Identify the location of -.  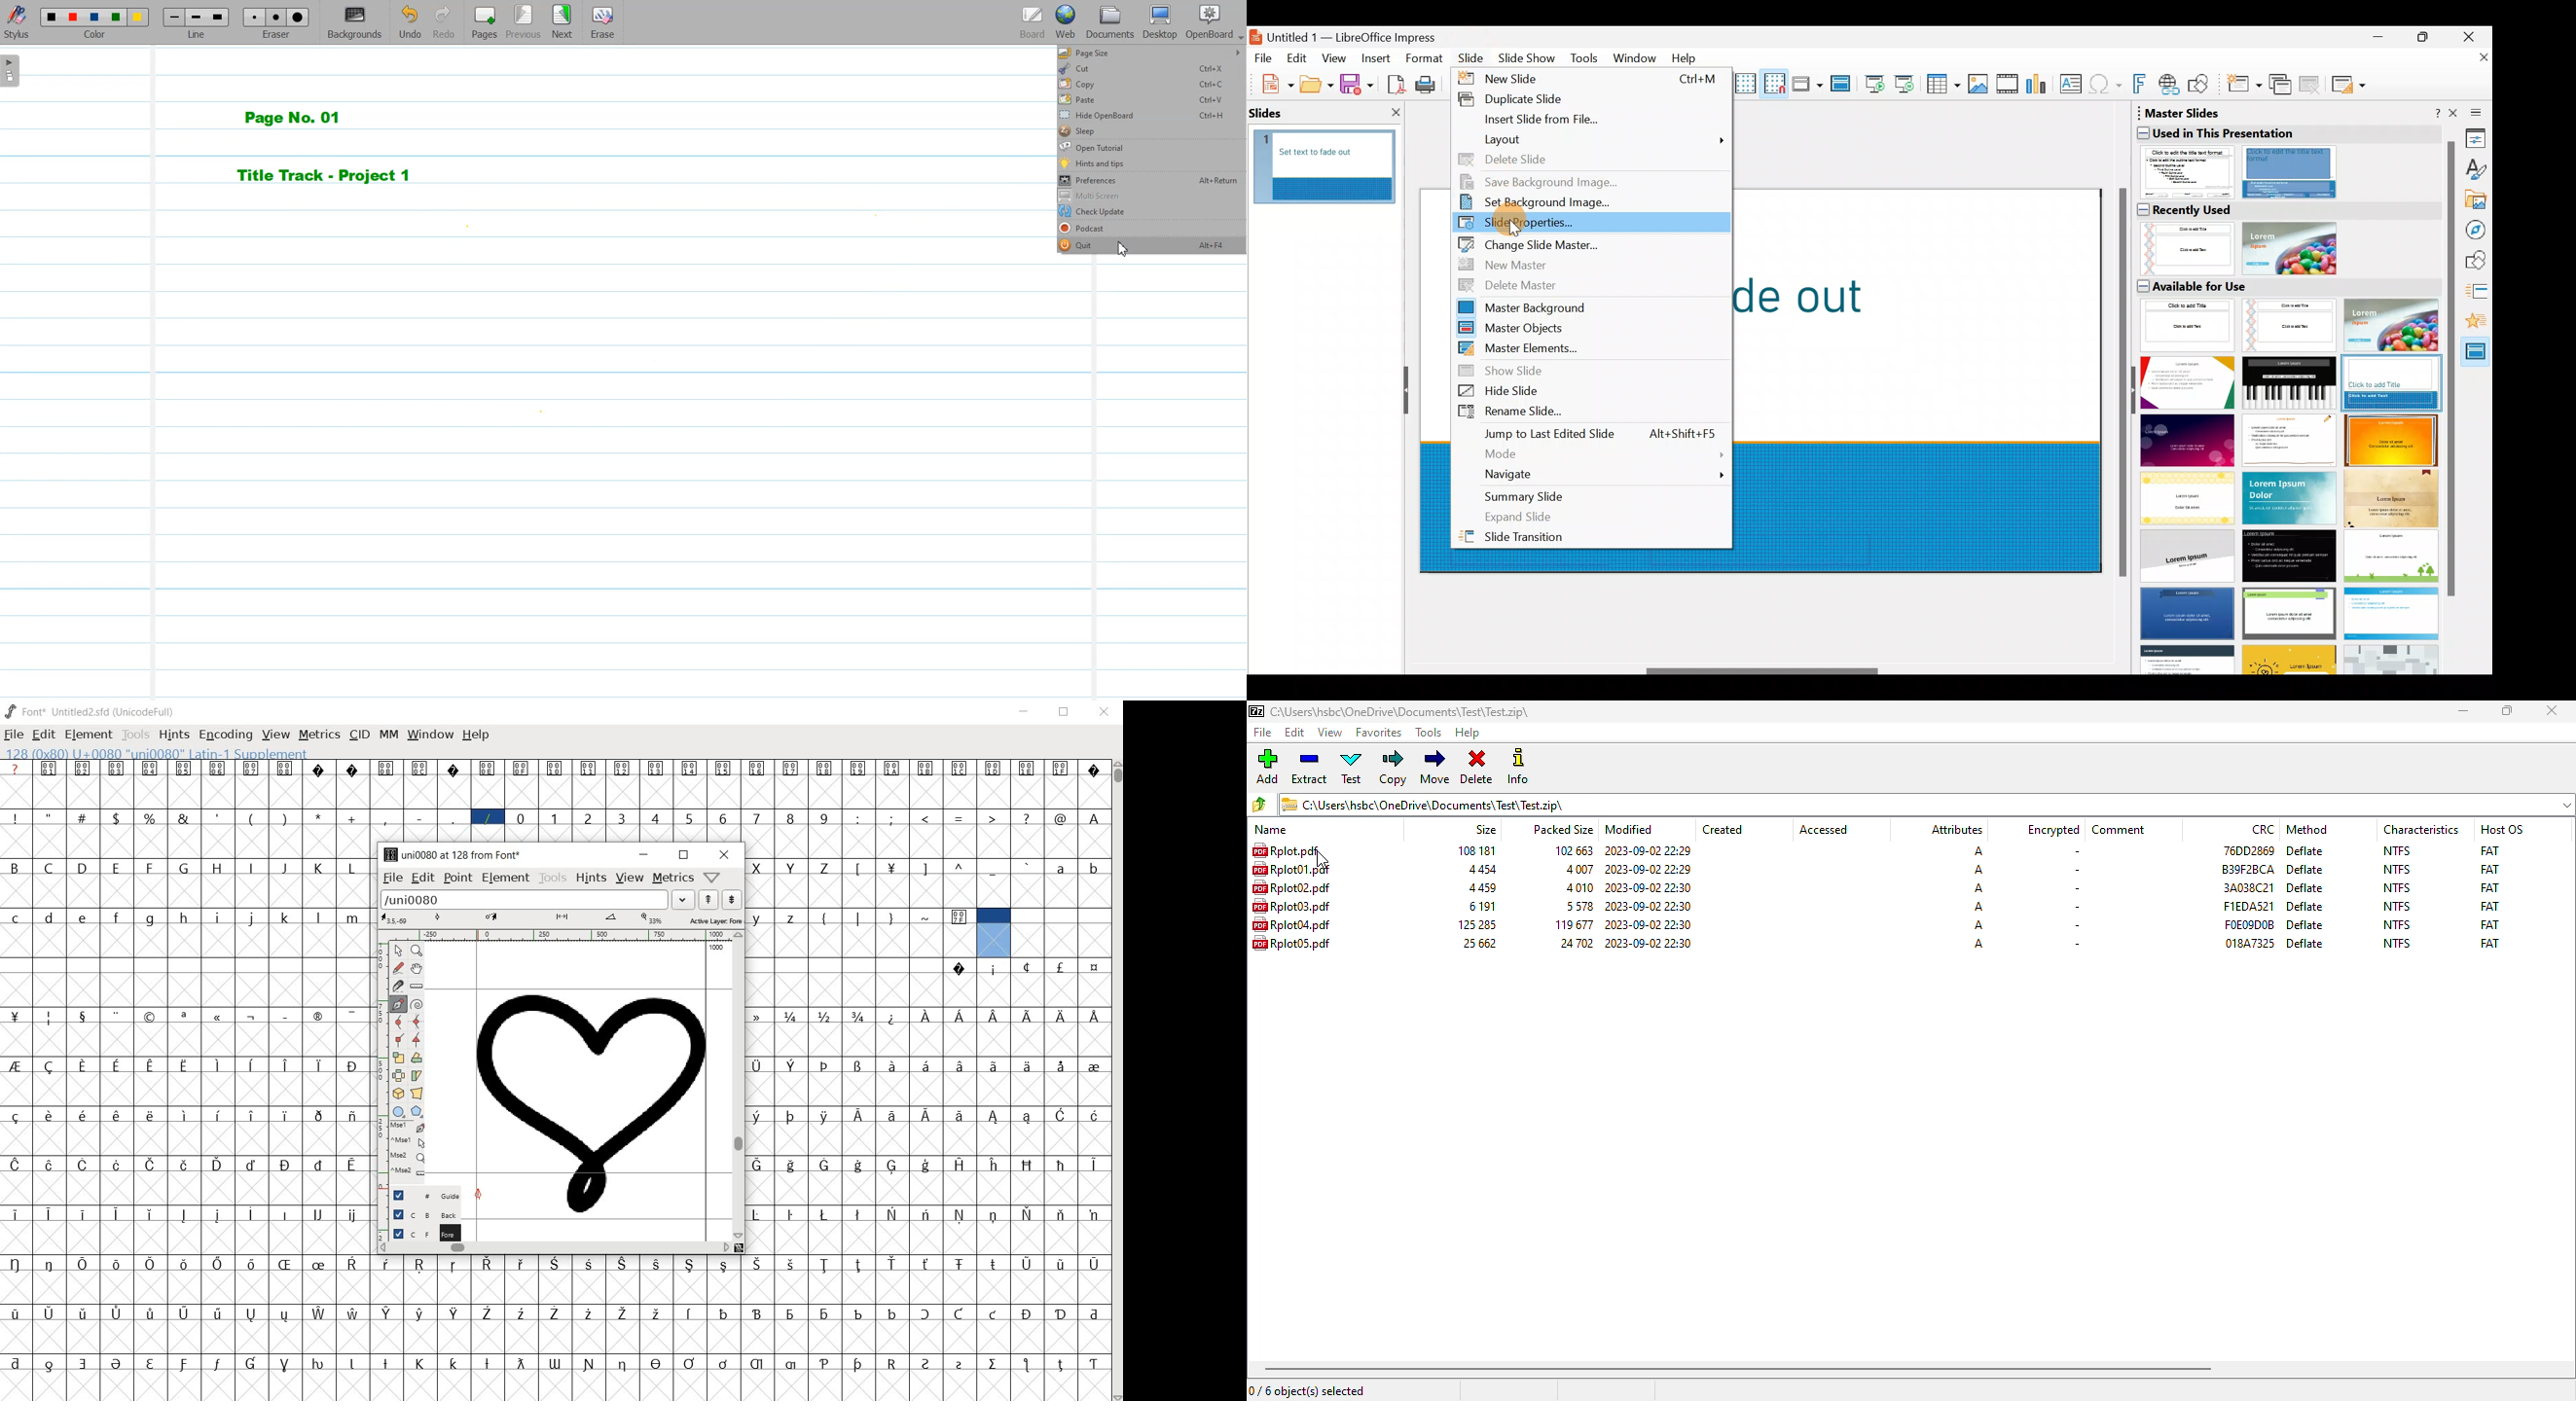
(2074, 908).